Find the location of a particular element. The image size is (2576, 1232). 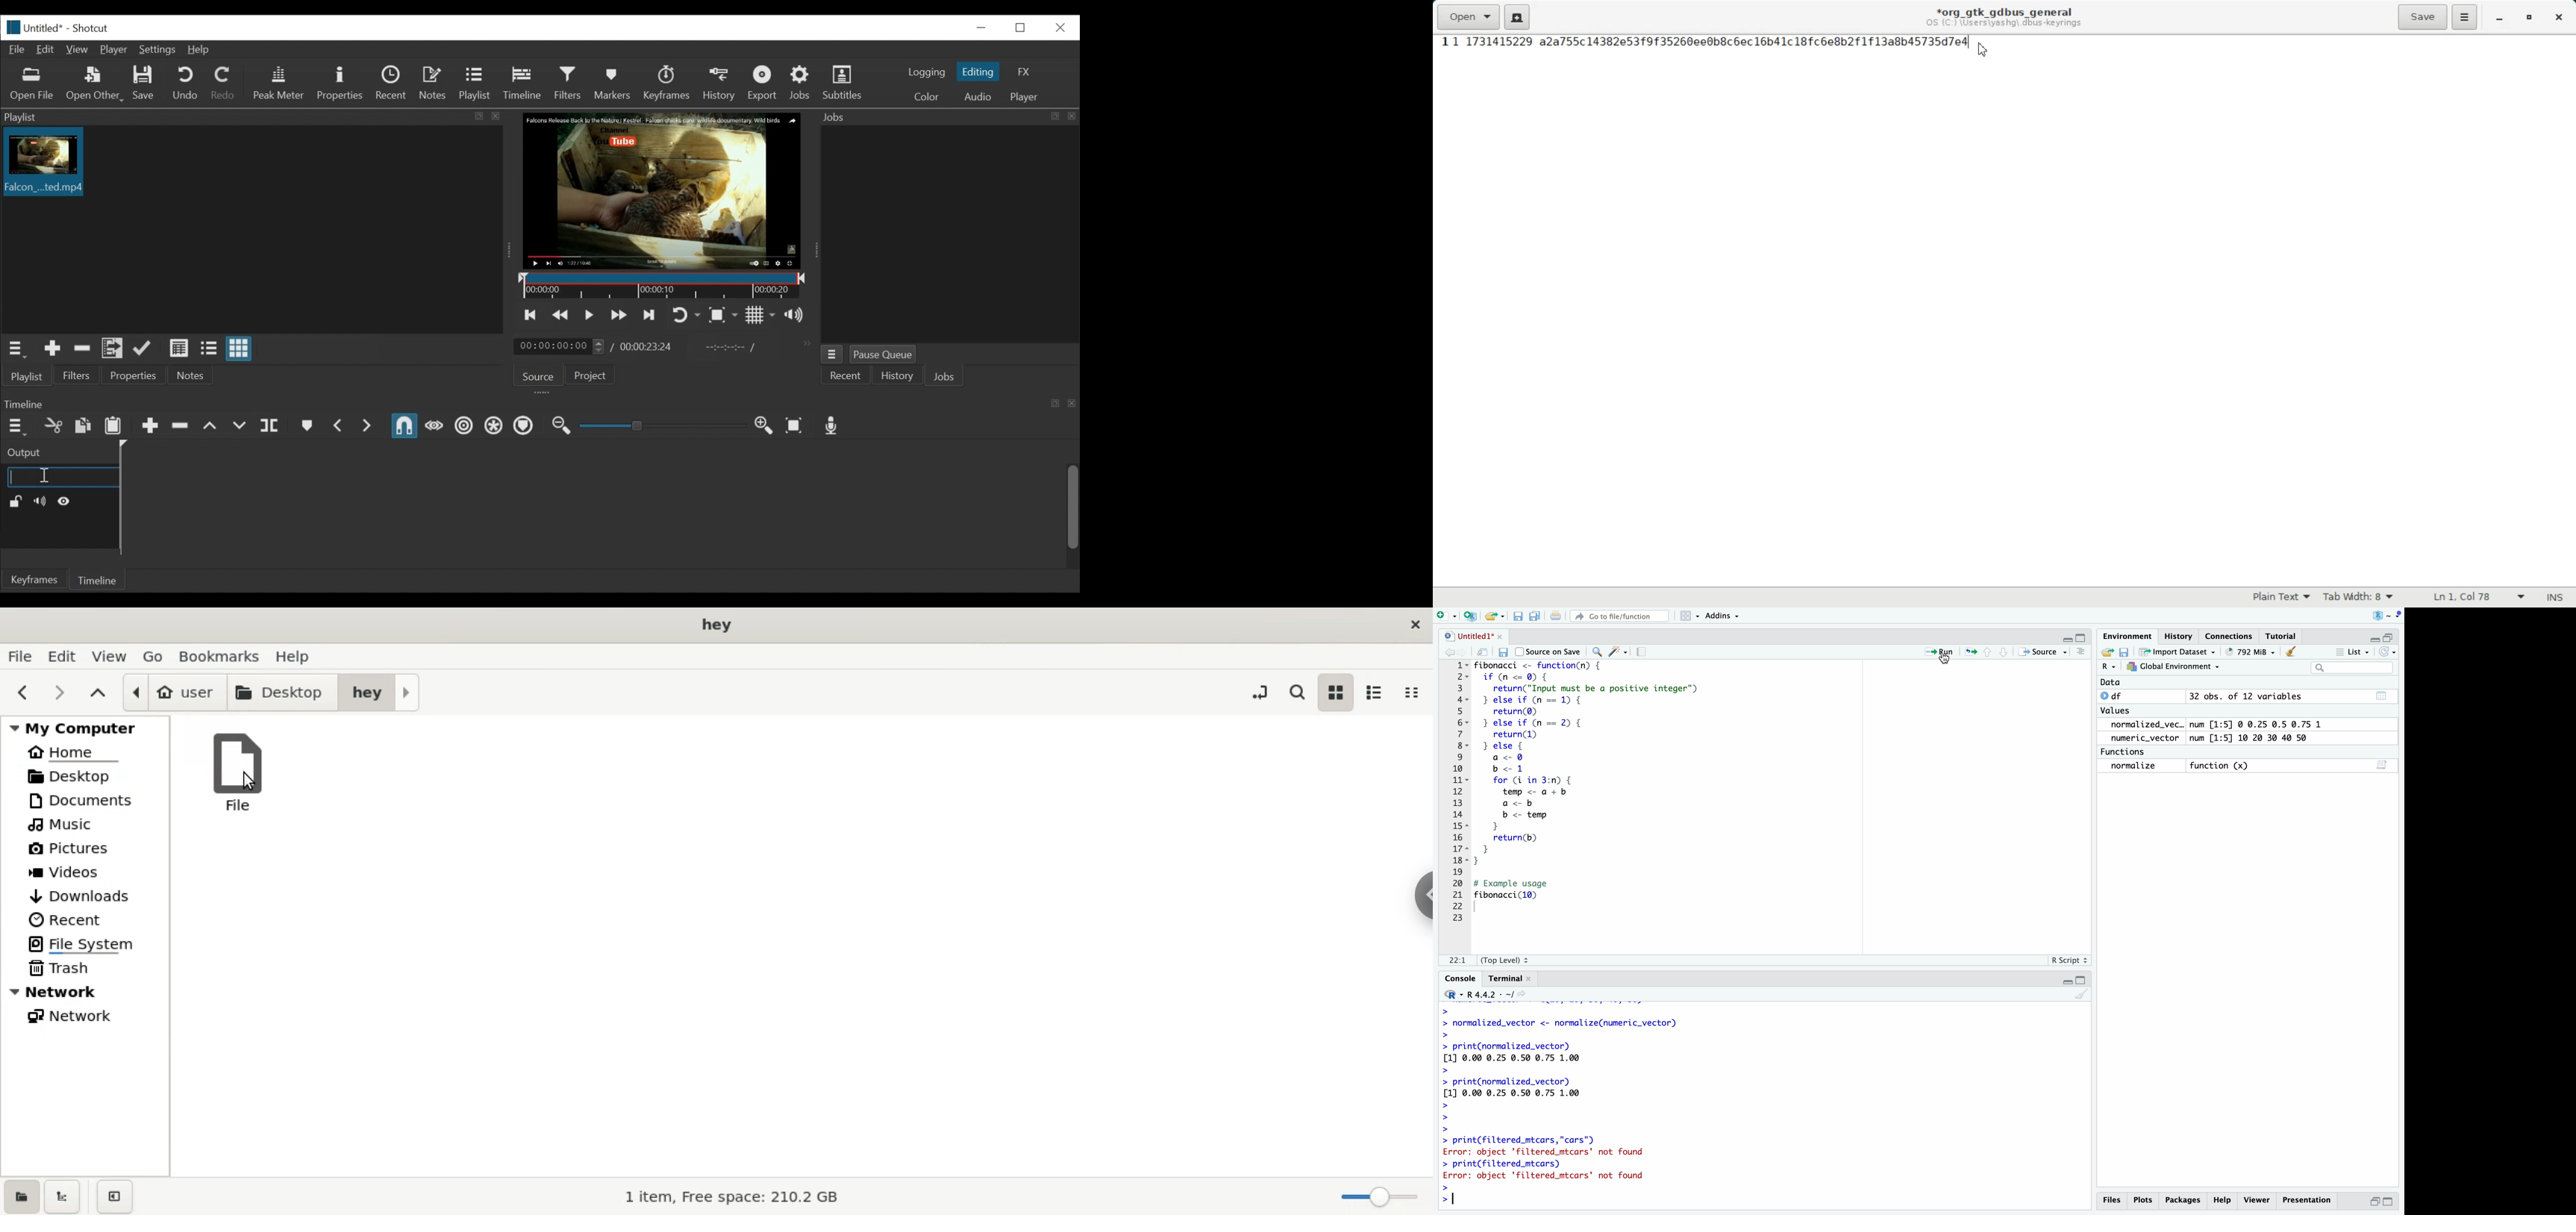

Jobs Panel is located at coordinates (945, 117).